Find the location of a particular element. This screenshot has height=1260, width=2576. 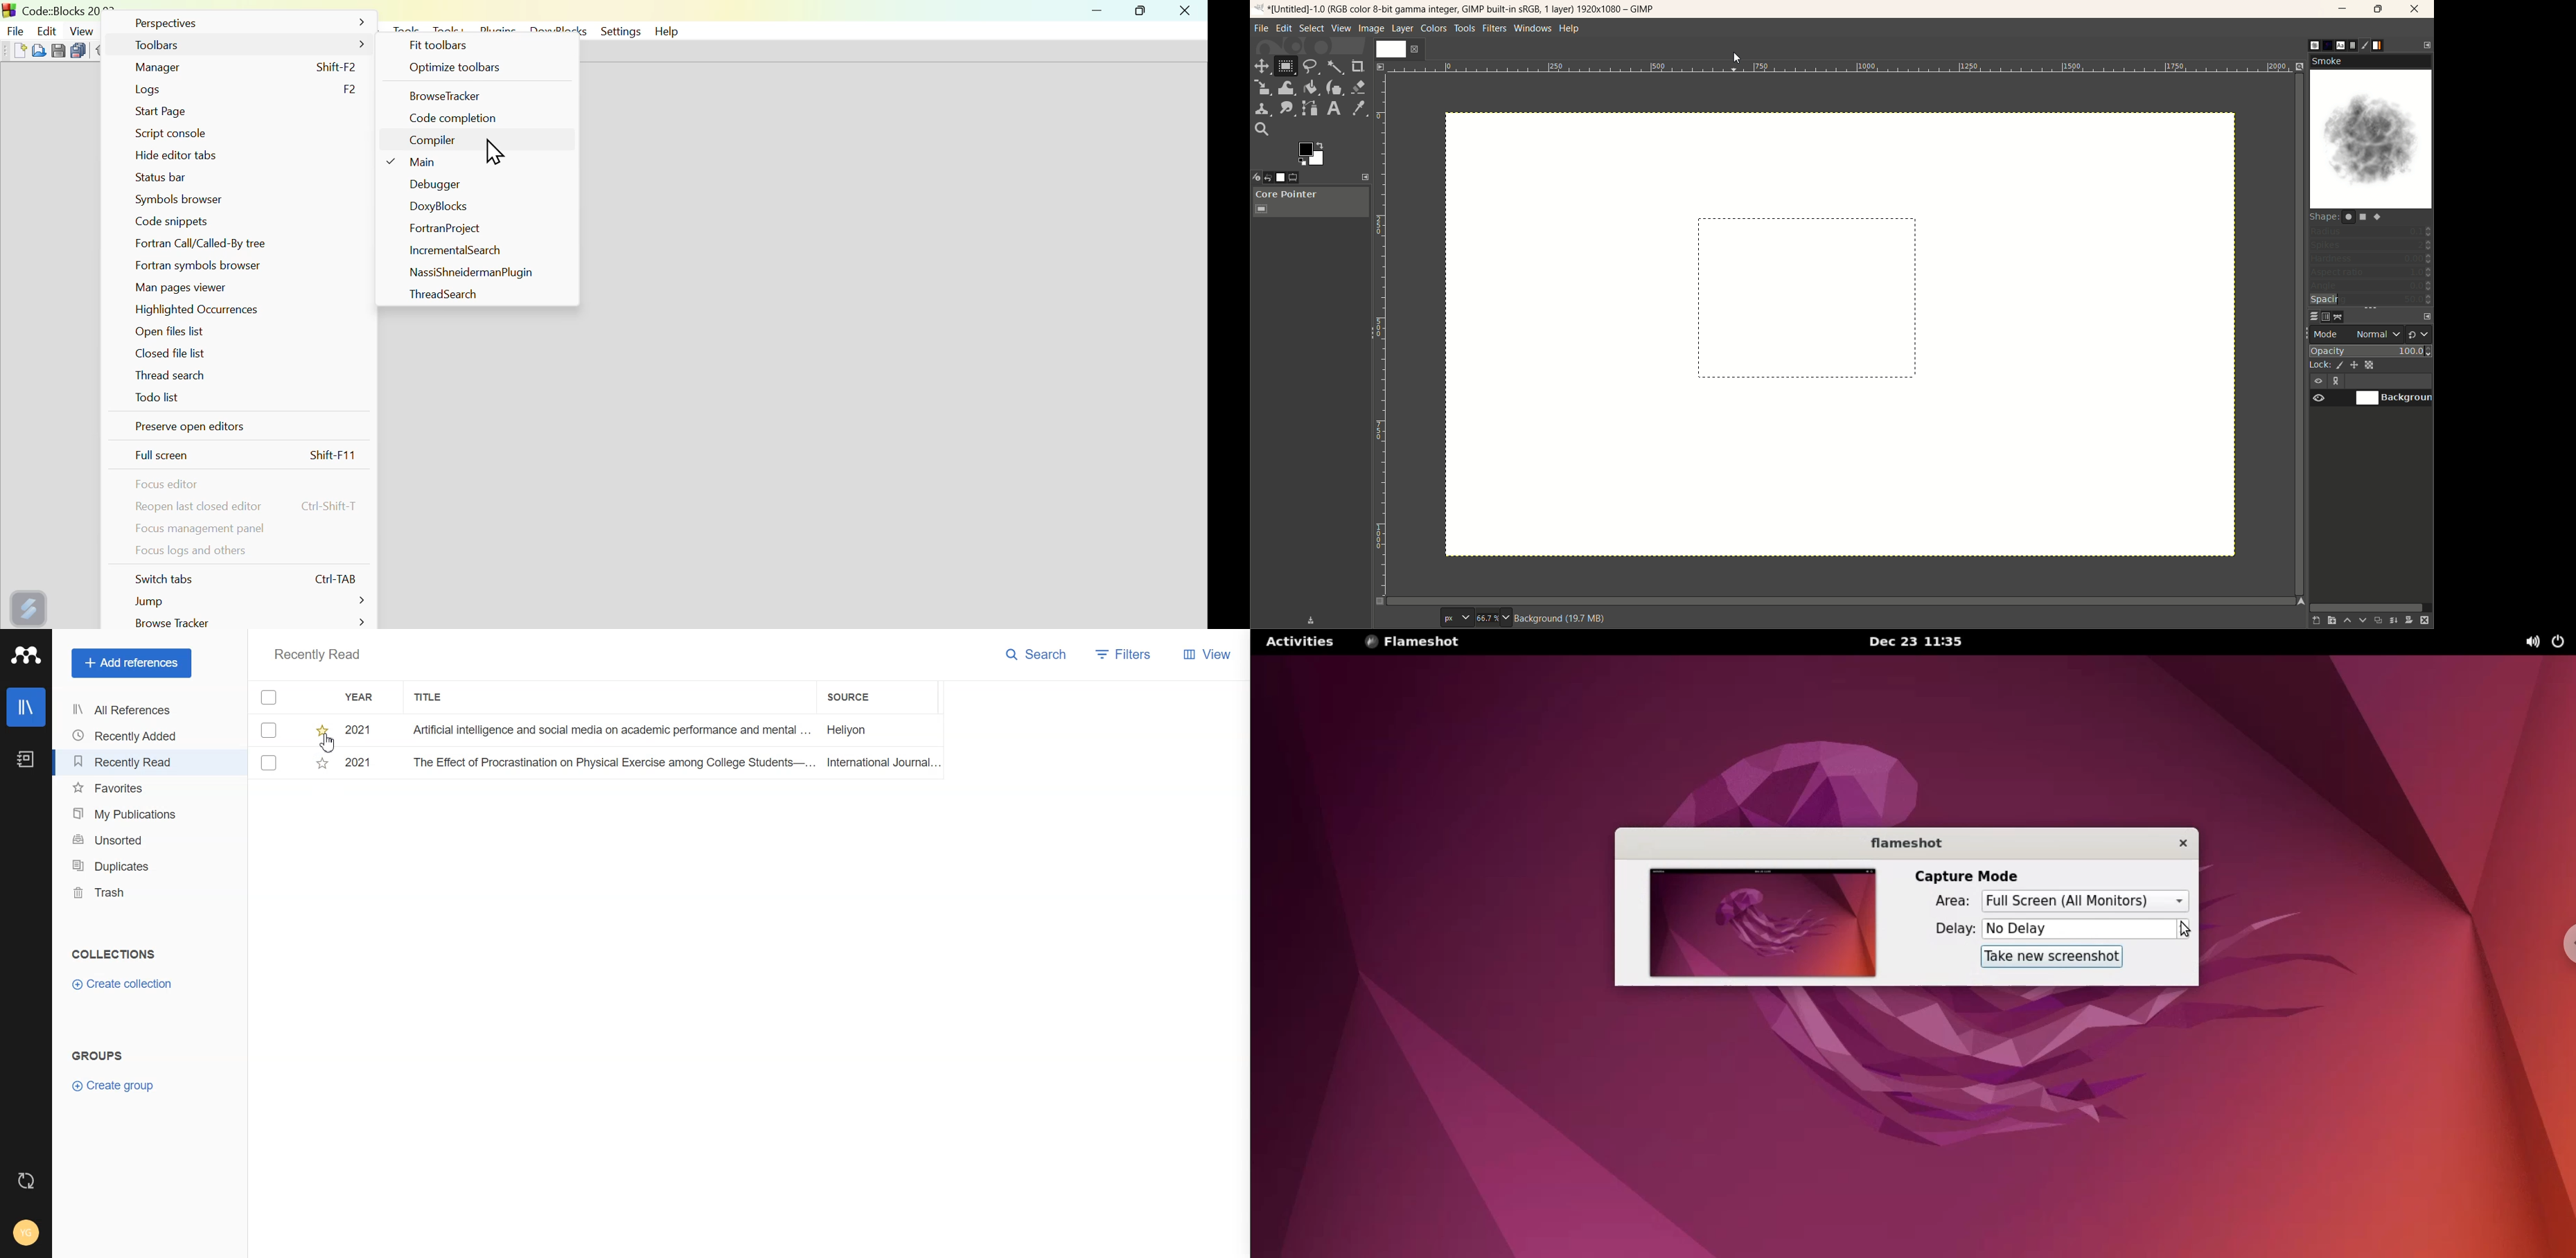

Symbols browser is located at coordinates (176, 199).